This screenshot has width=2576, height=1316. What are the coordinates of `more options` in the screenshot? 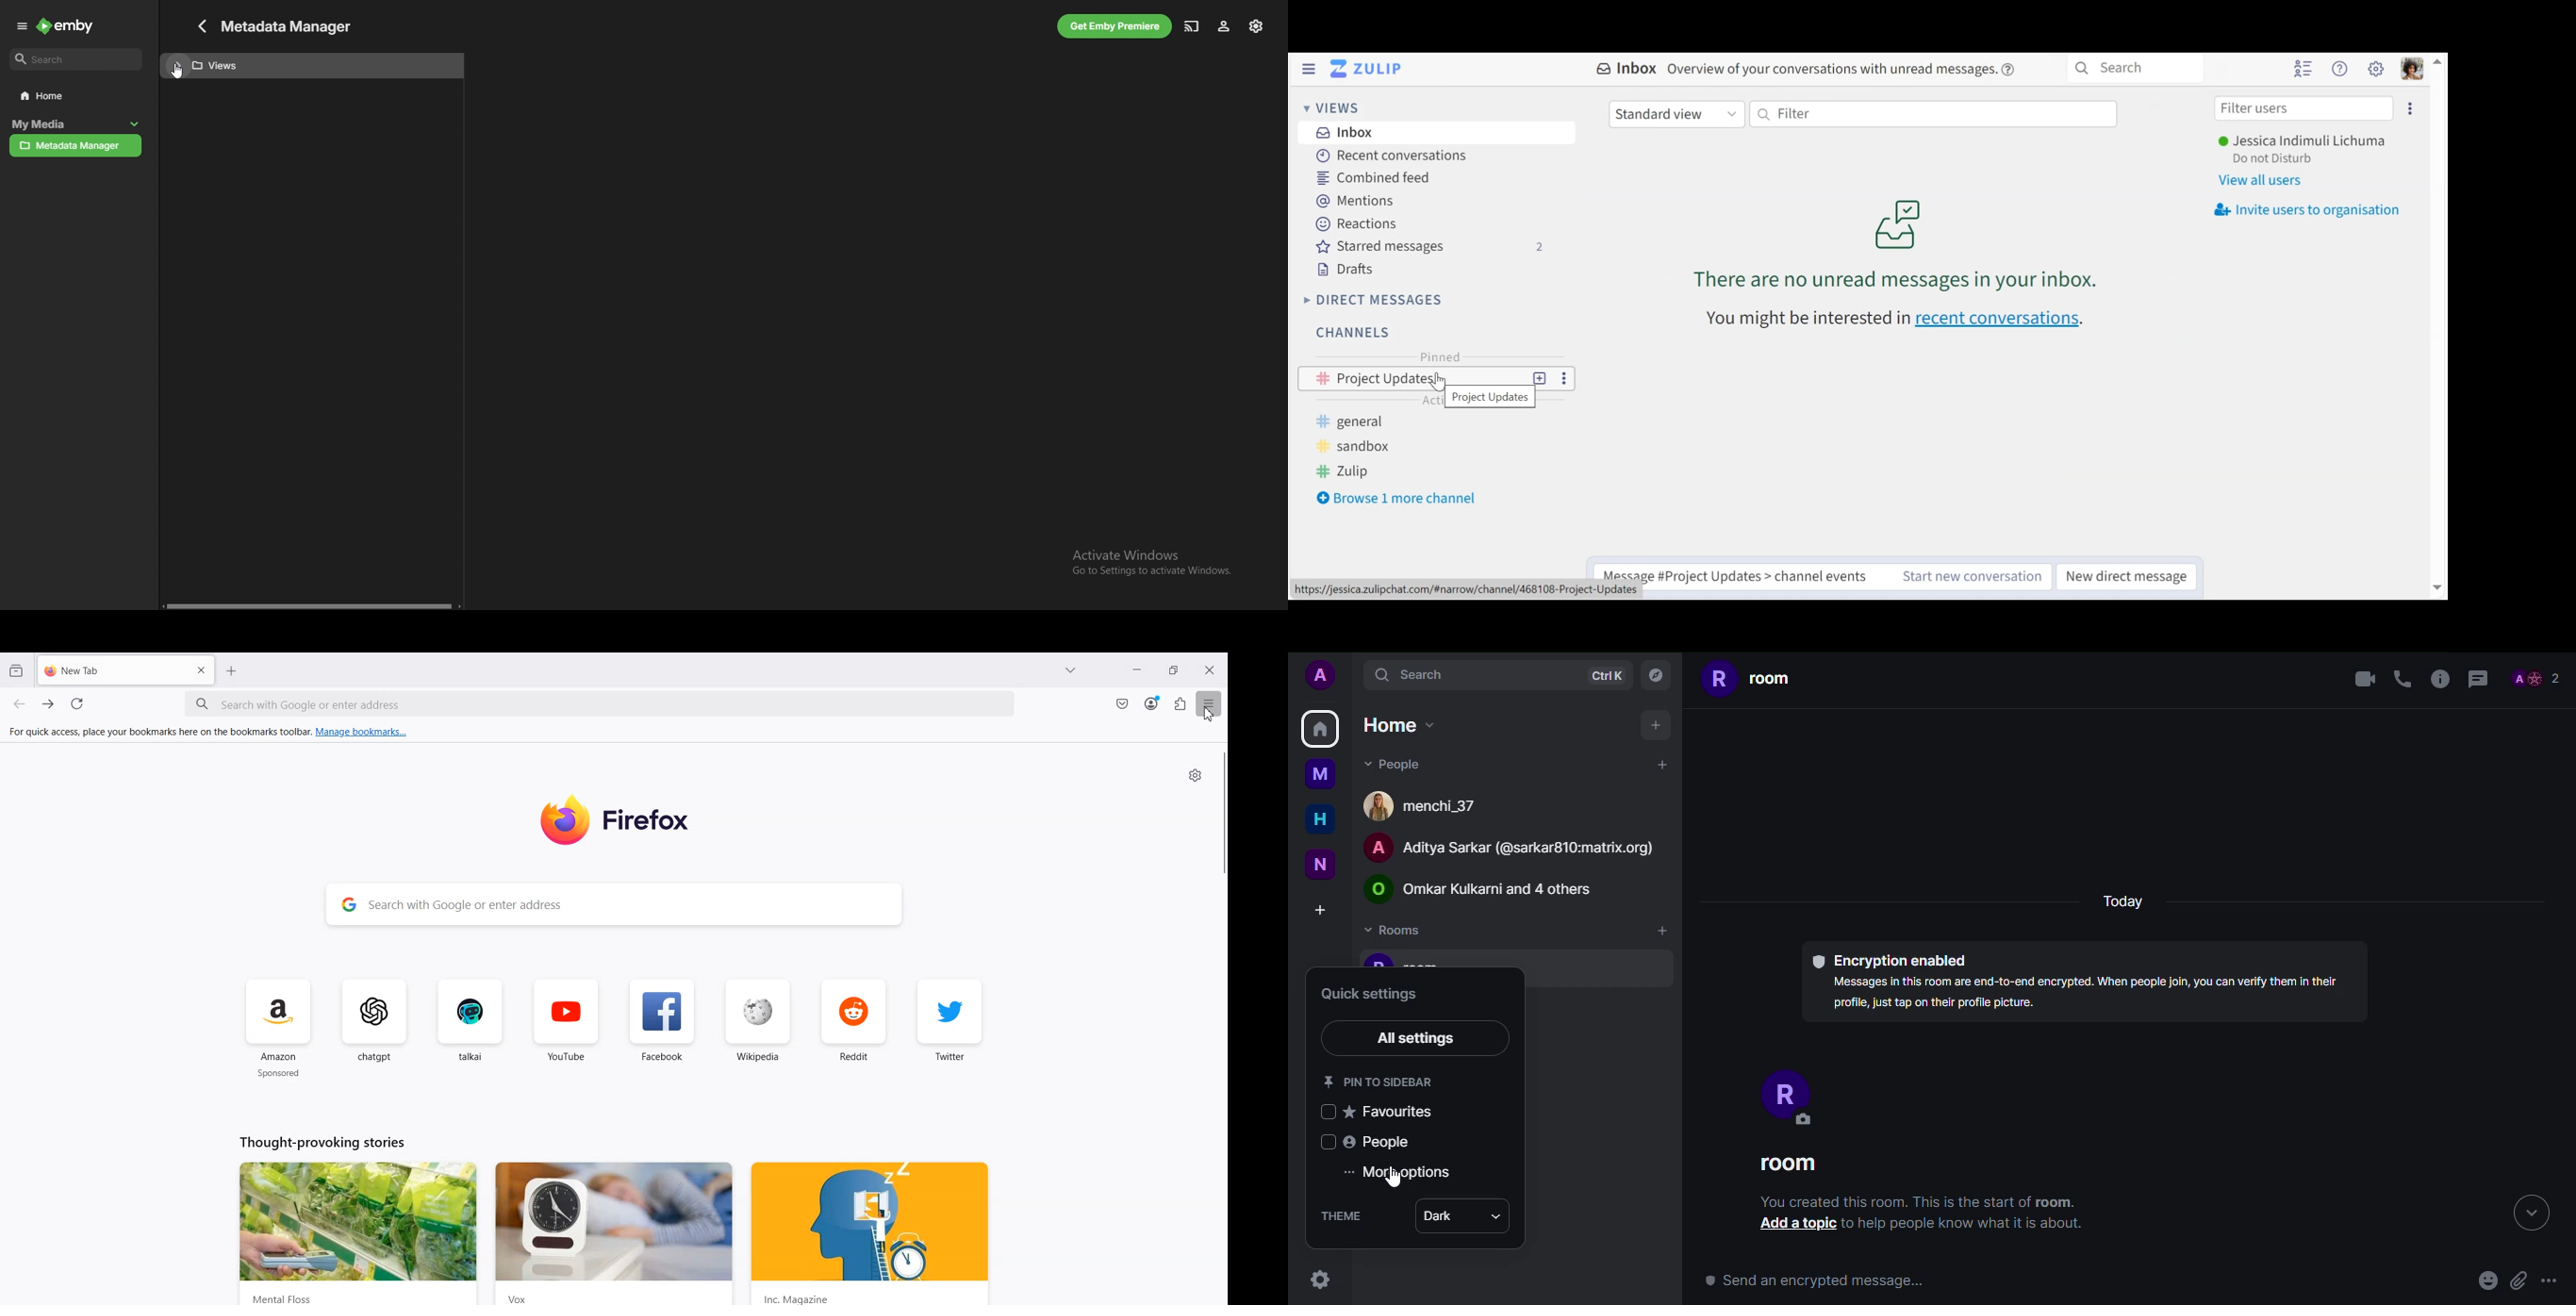 It's located at (1400, 1173).